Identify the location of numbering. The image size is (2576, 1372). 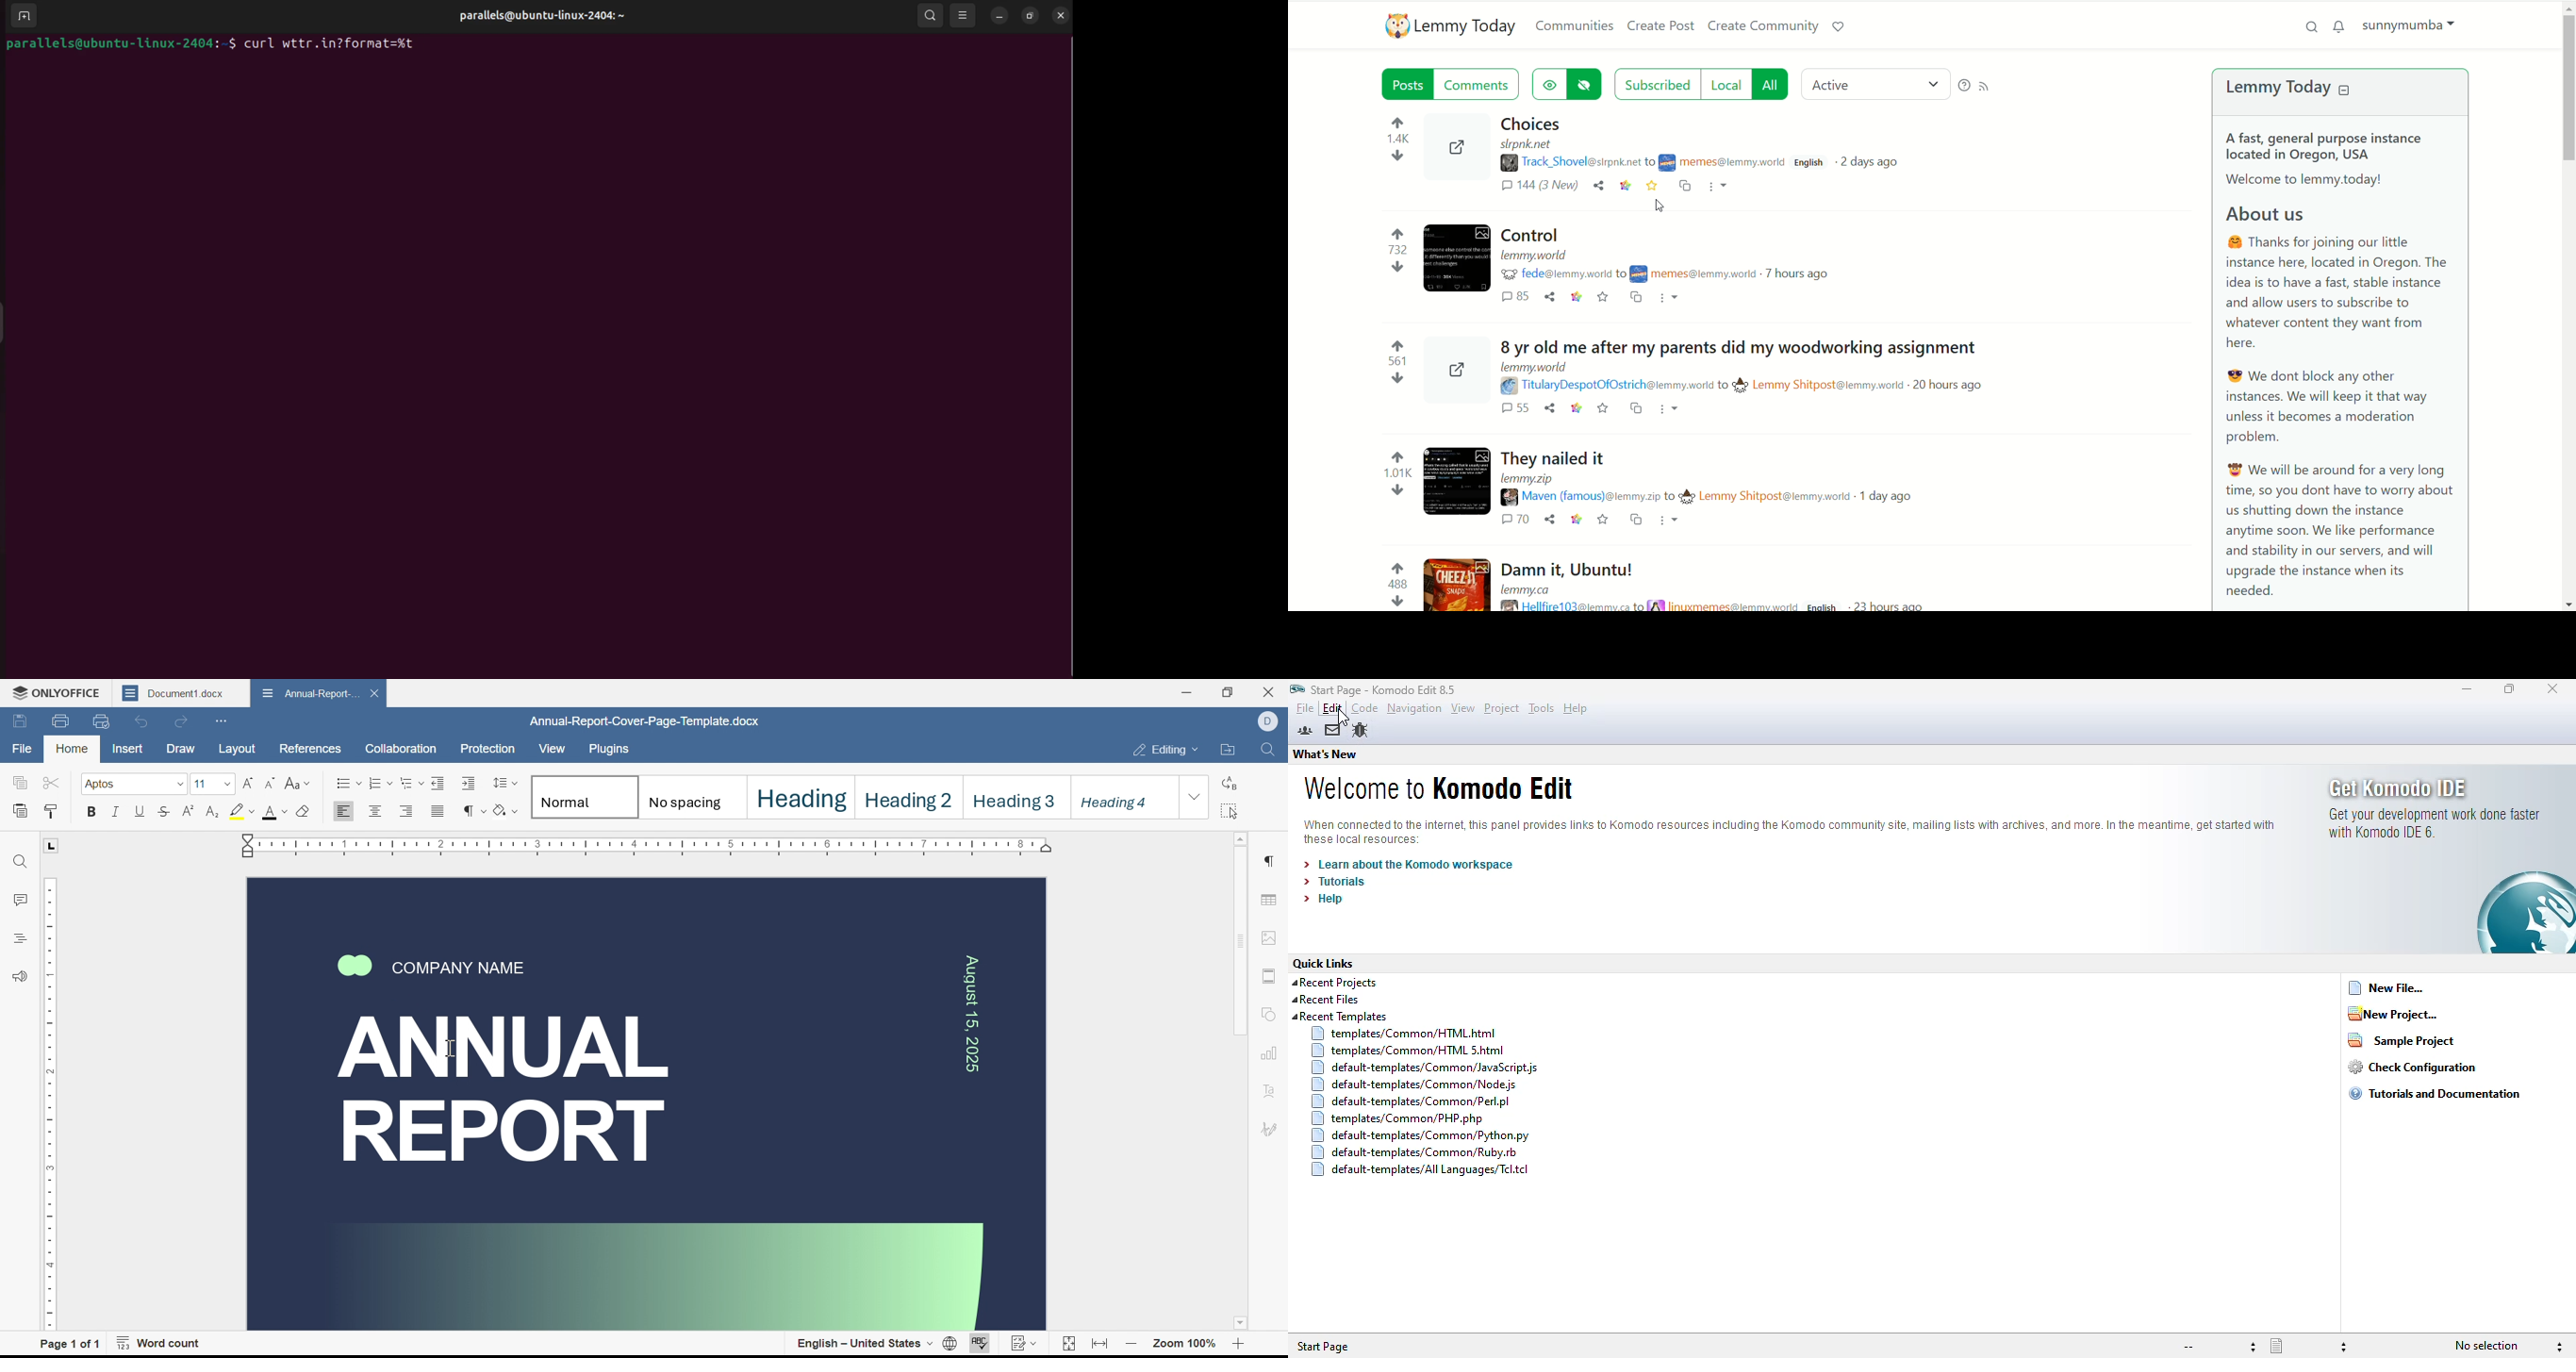
(380, 782).